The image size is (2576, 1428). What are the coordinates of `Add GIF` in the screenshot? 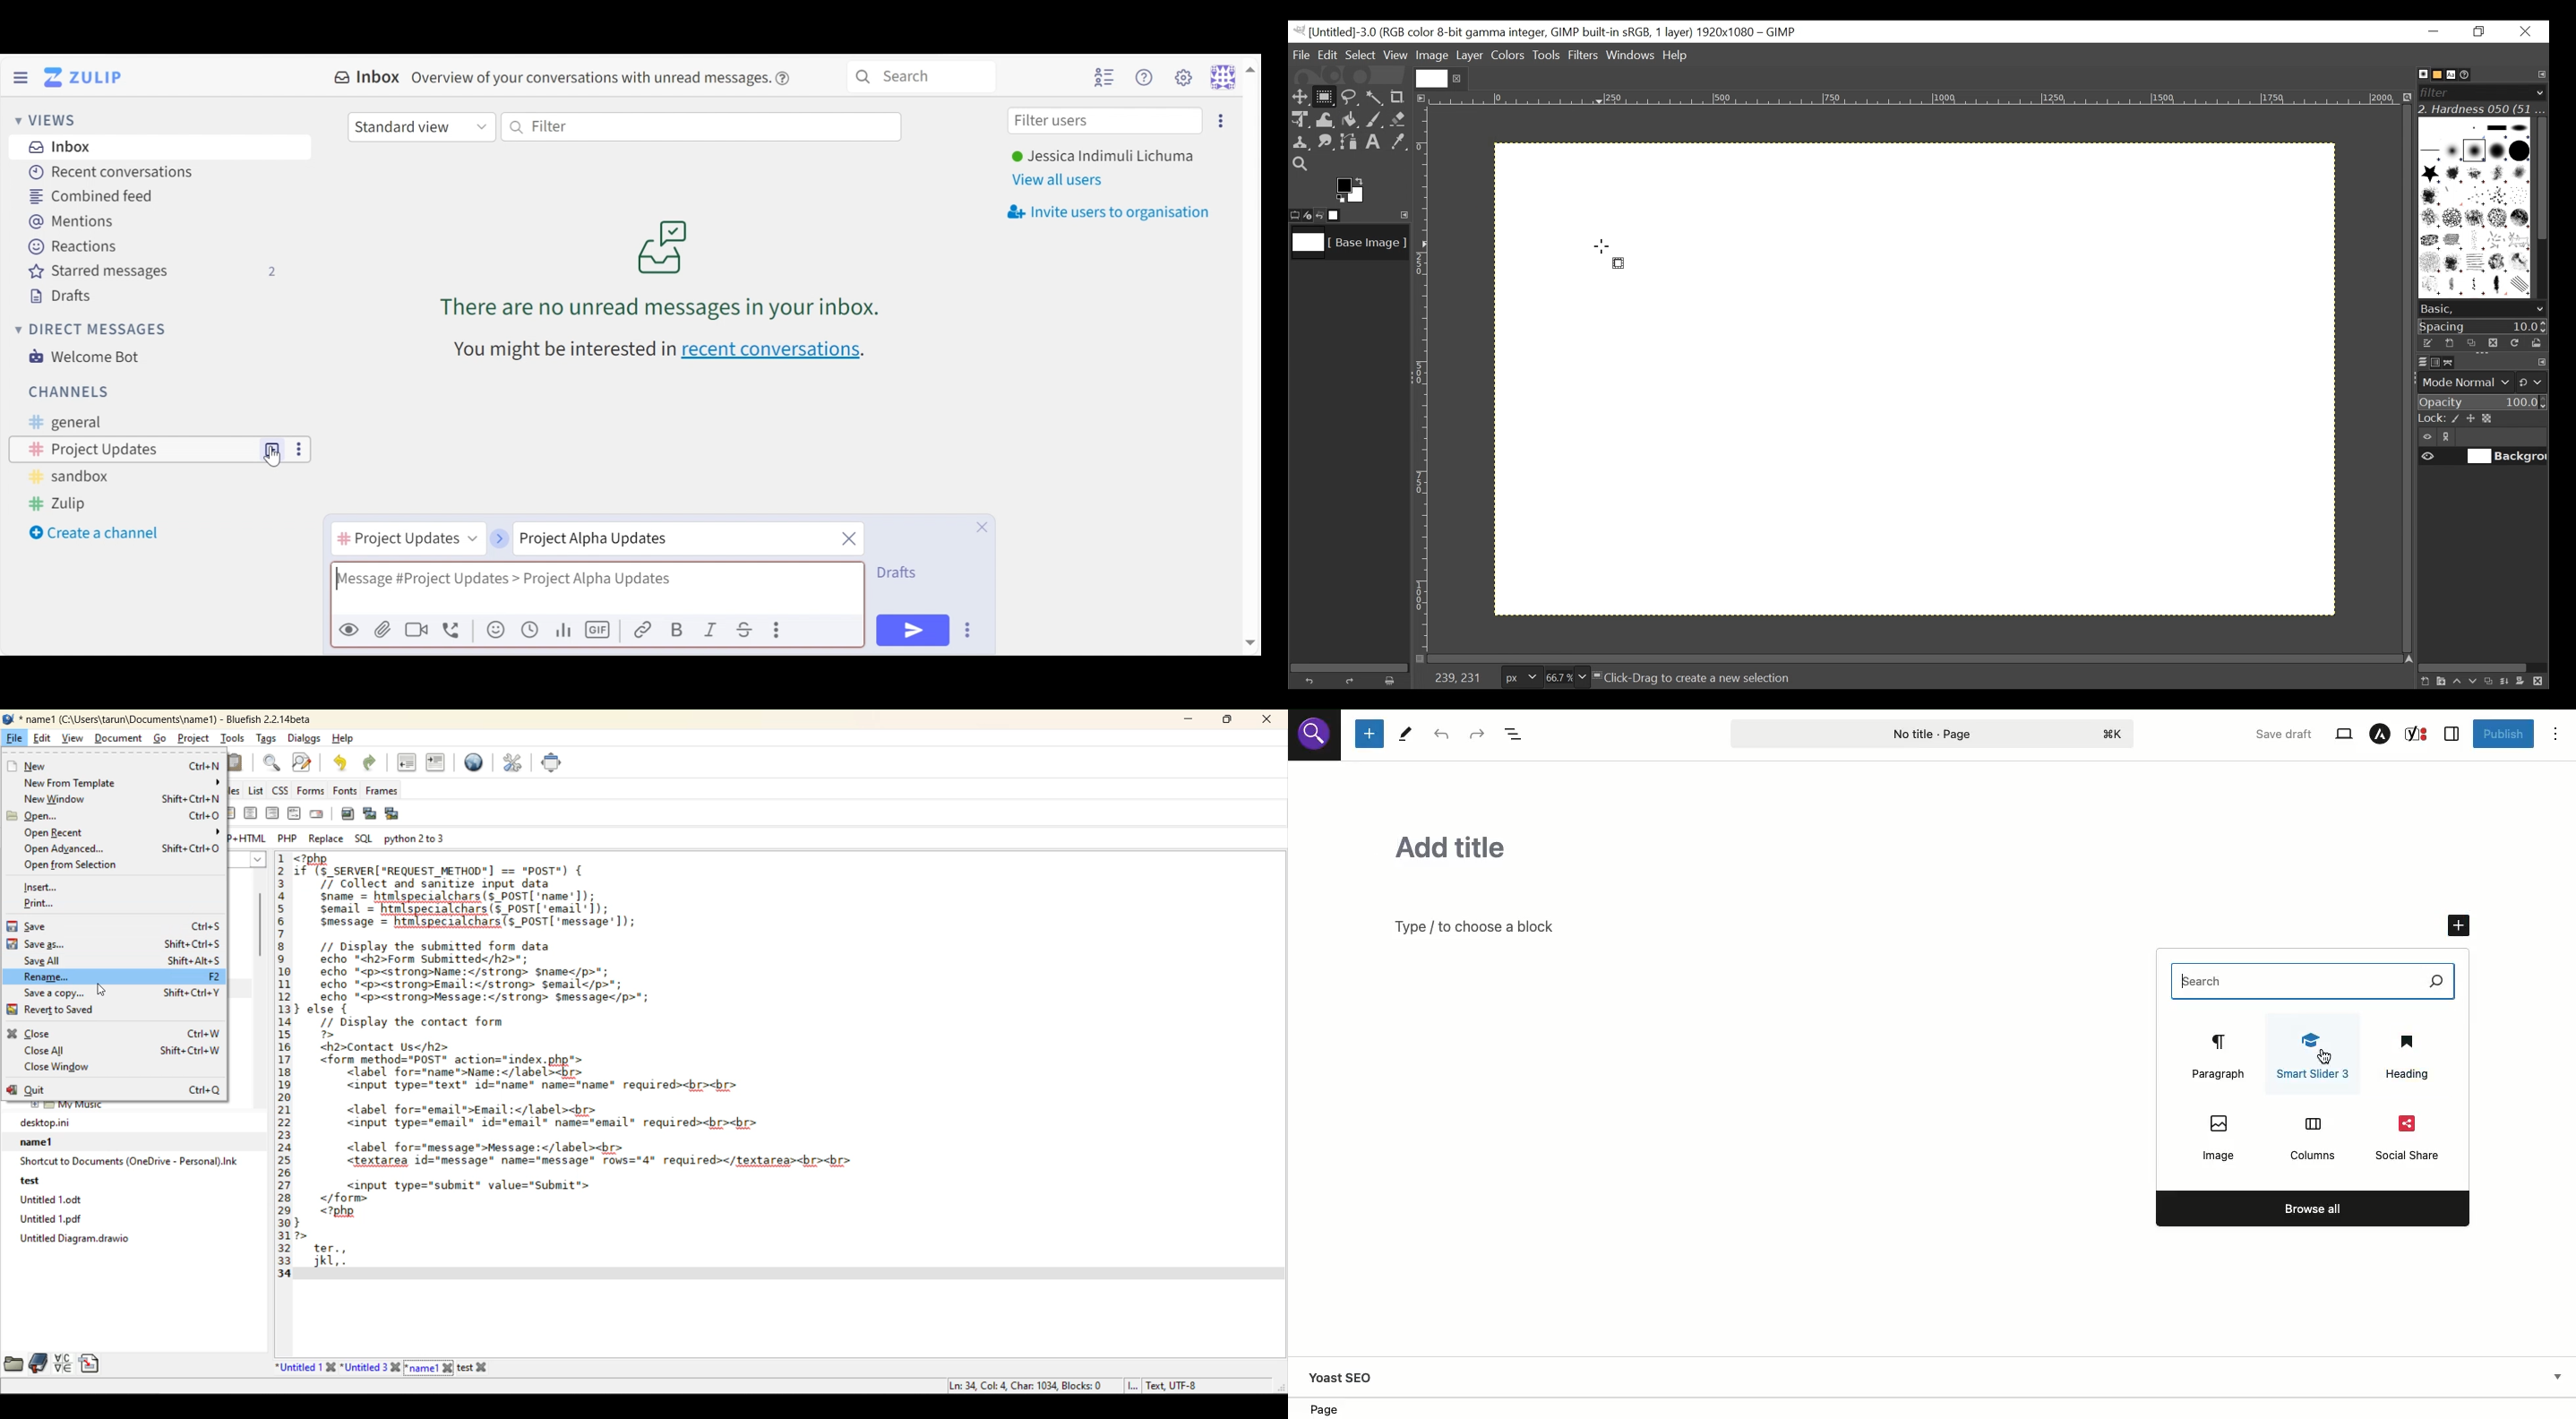 It's located at (598, 630).